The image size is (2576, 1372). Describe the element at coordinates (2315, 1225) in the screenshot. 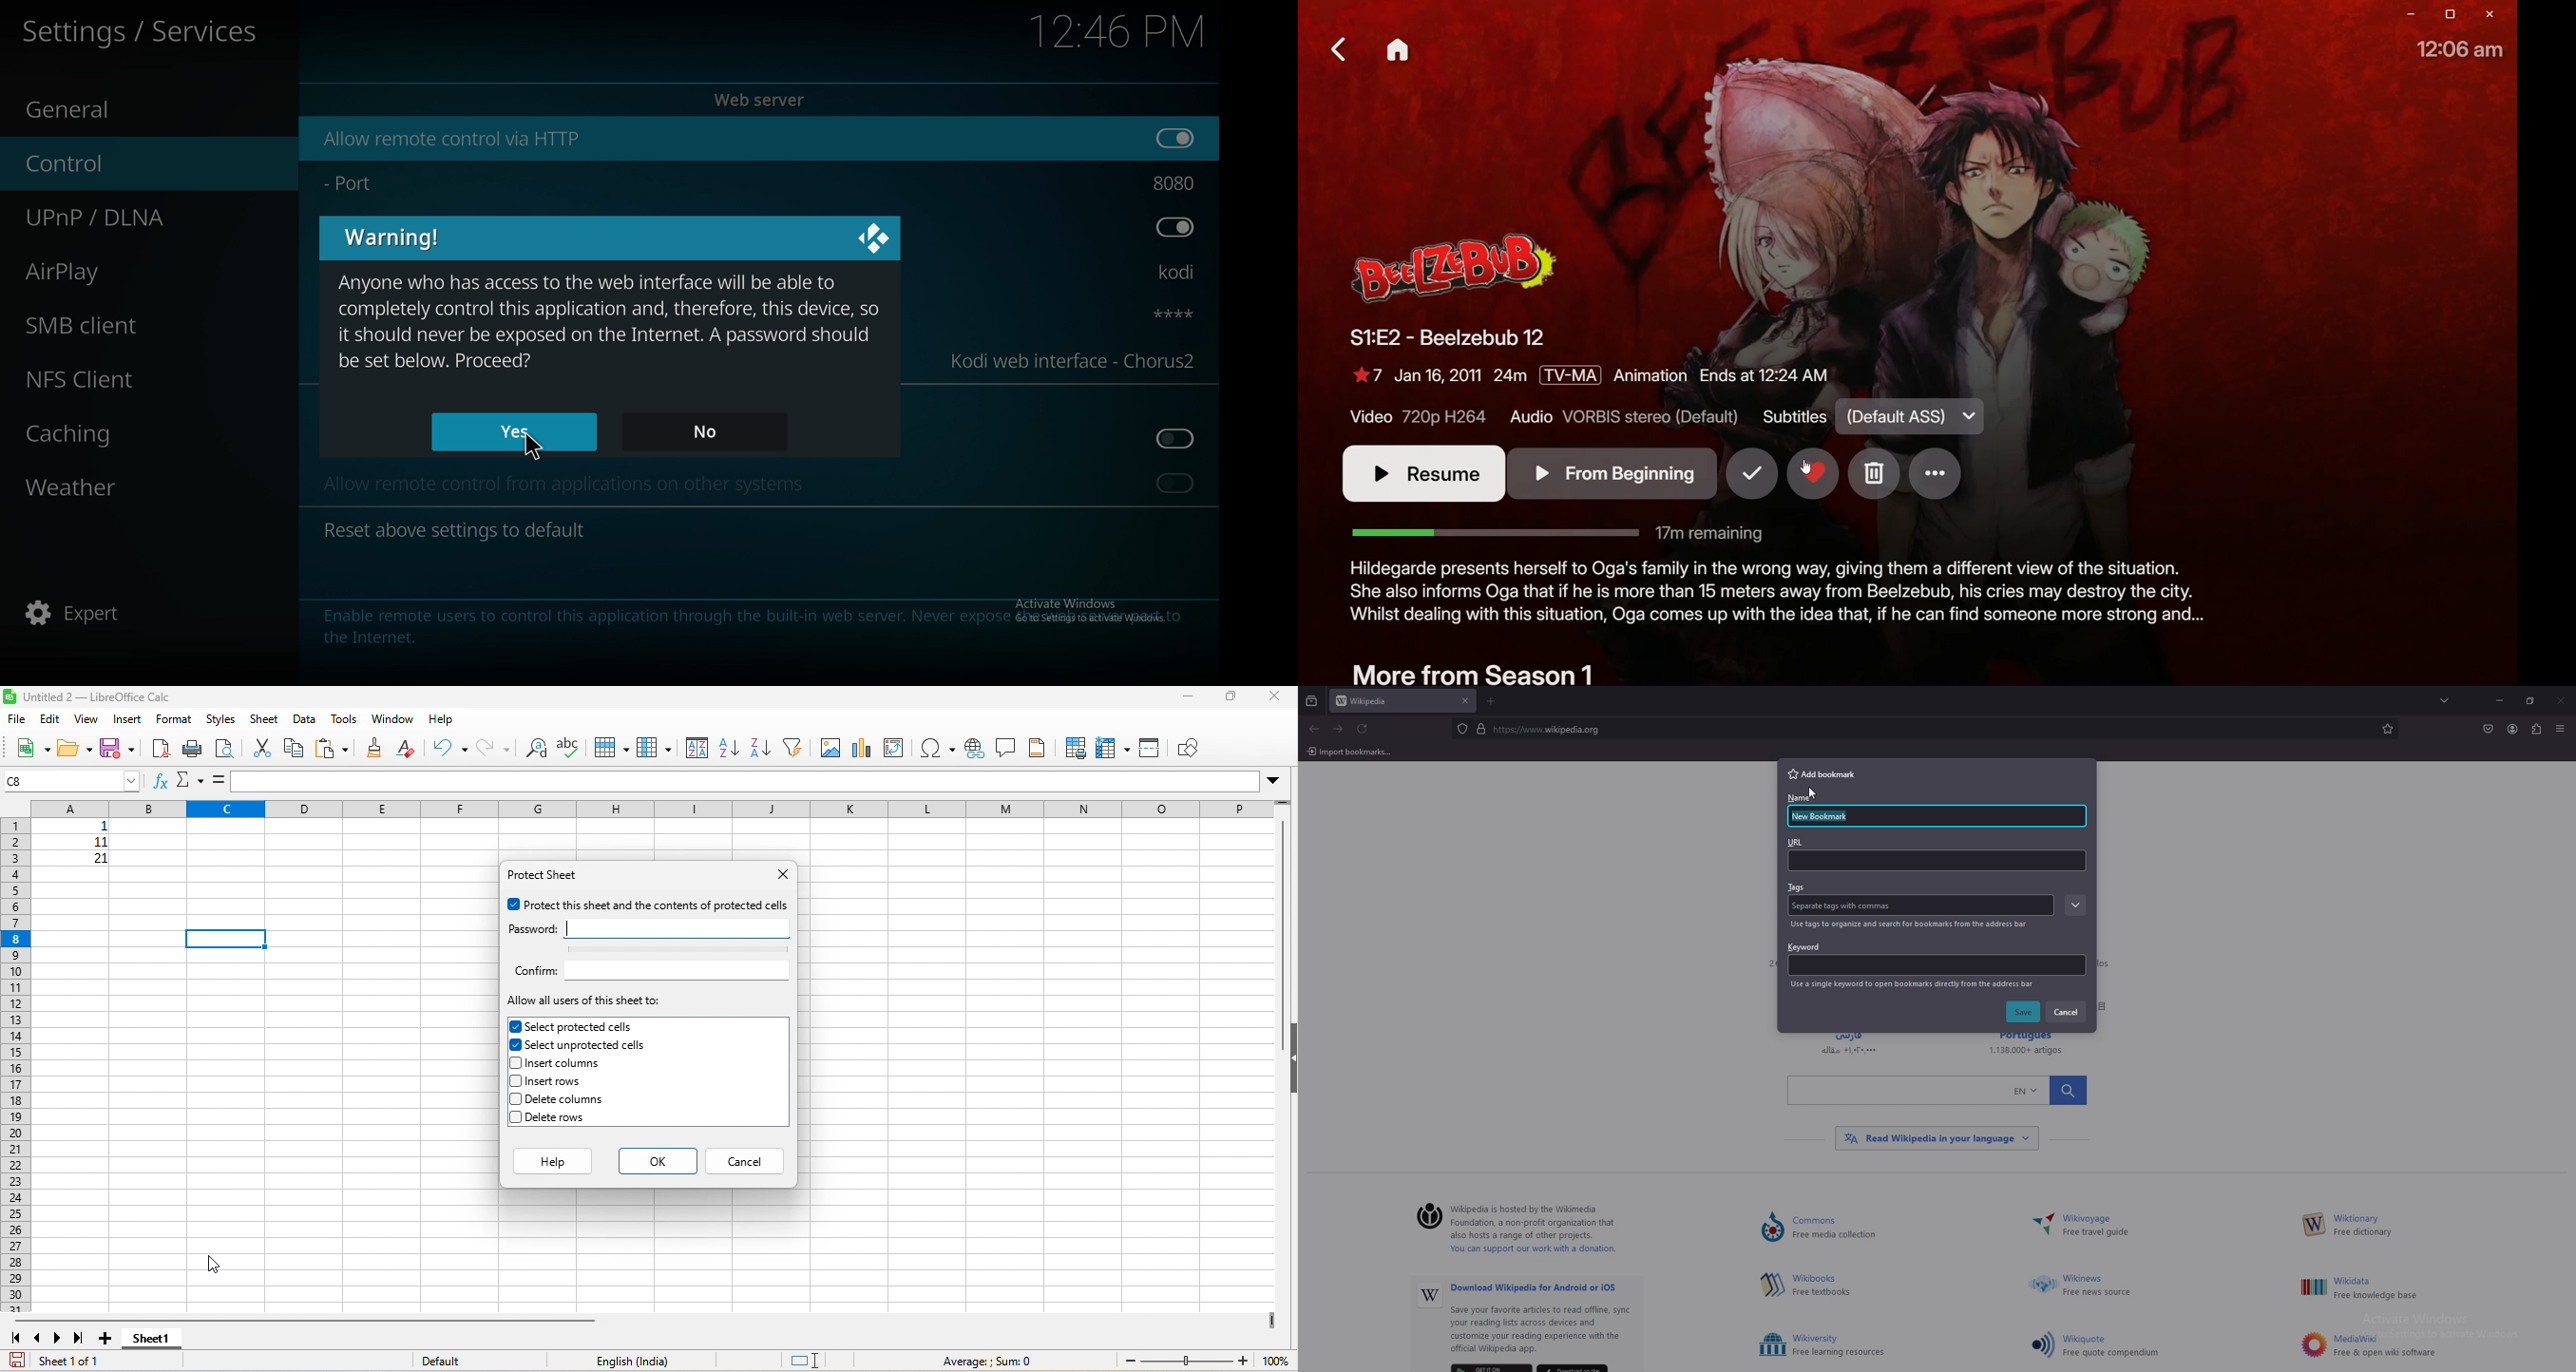

I see `` at that location.